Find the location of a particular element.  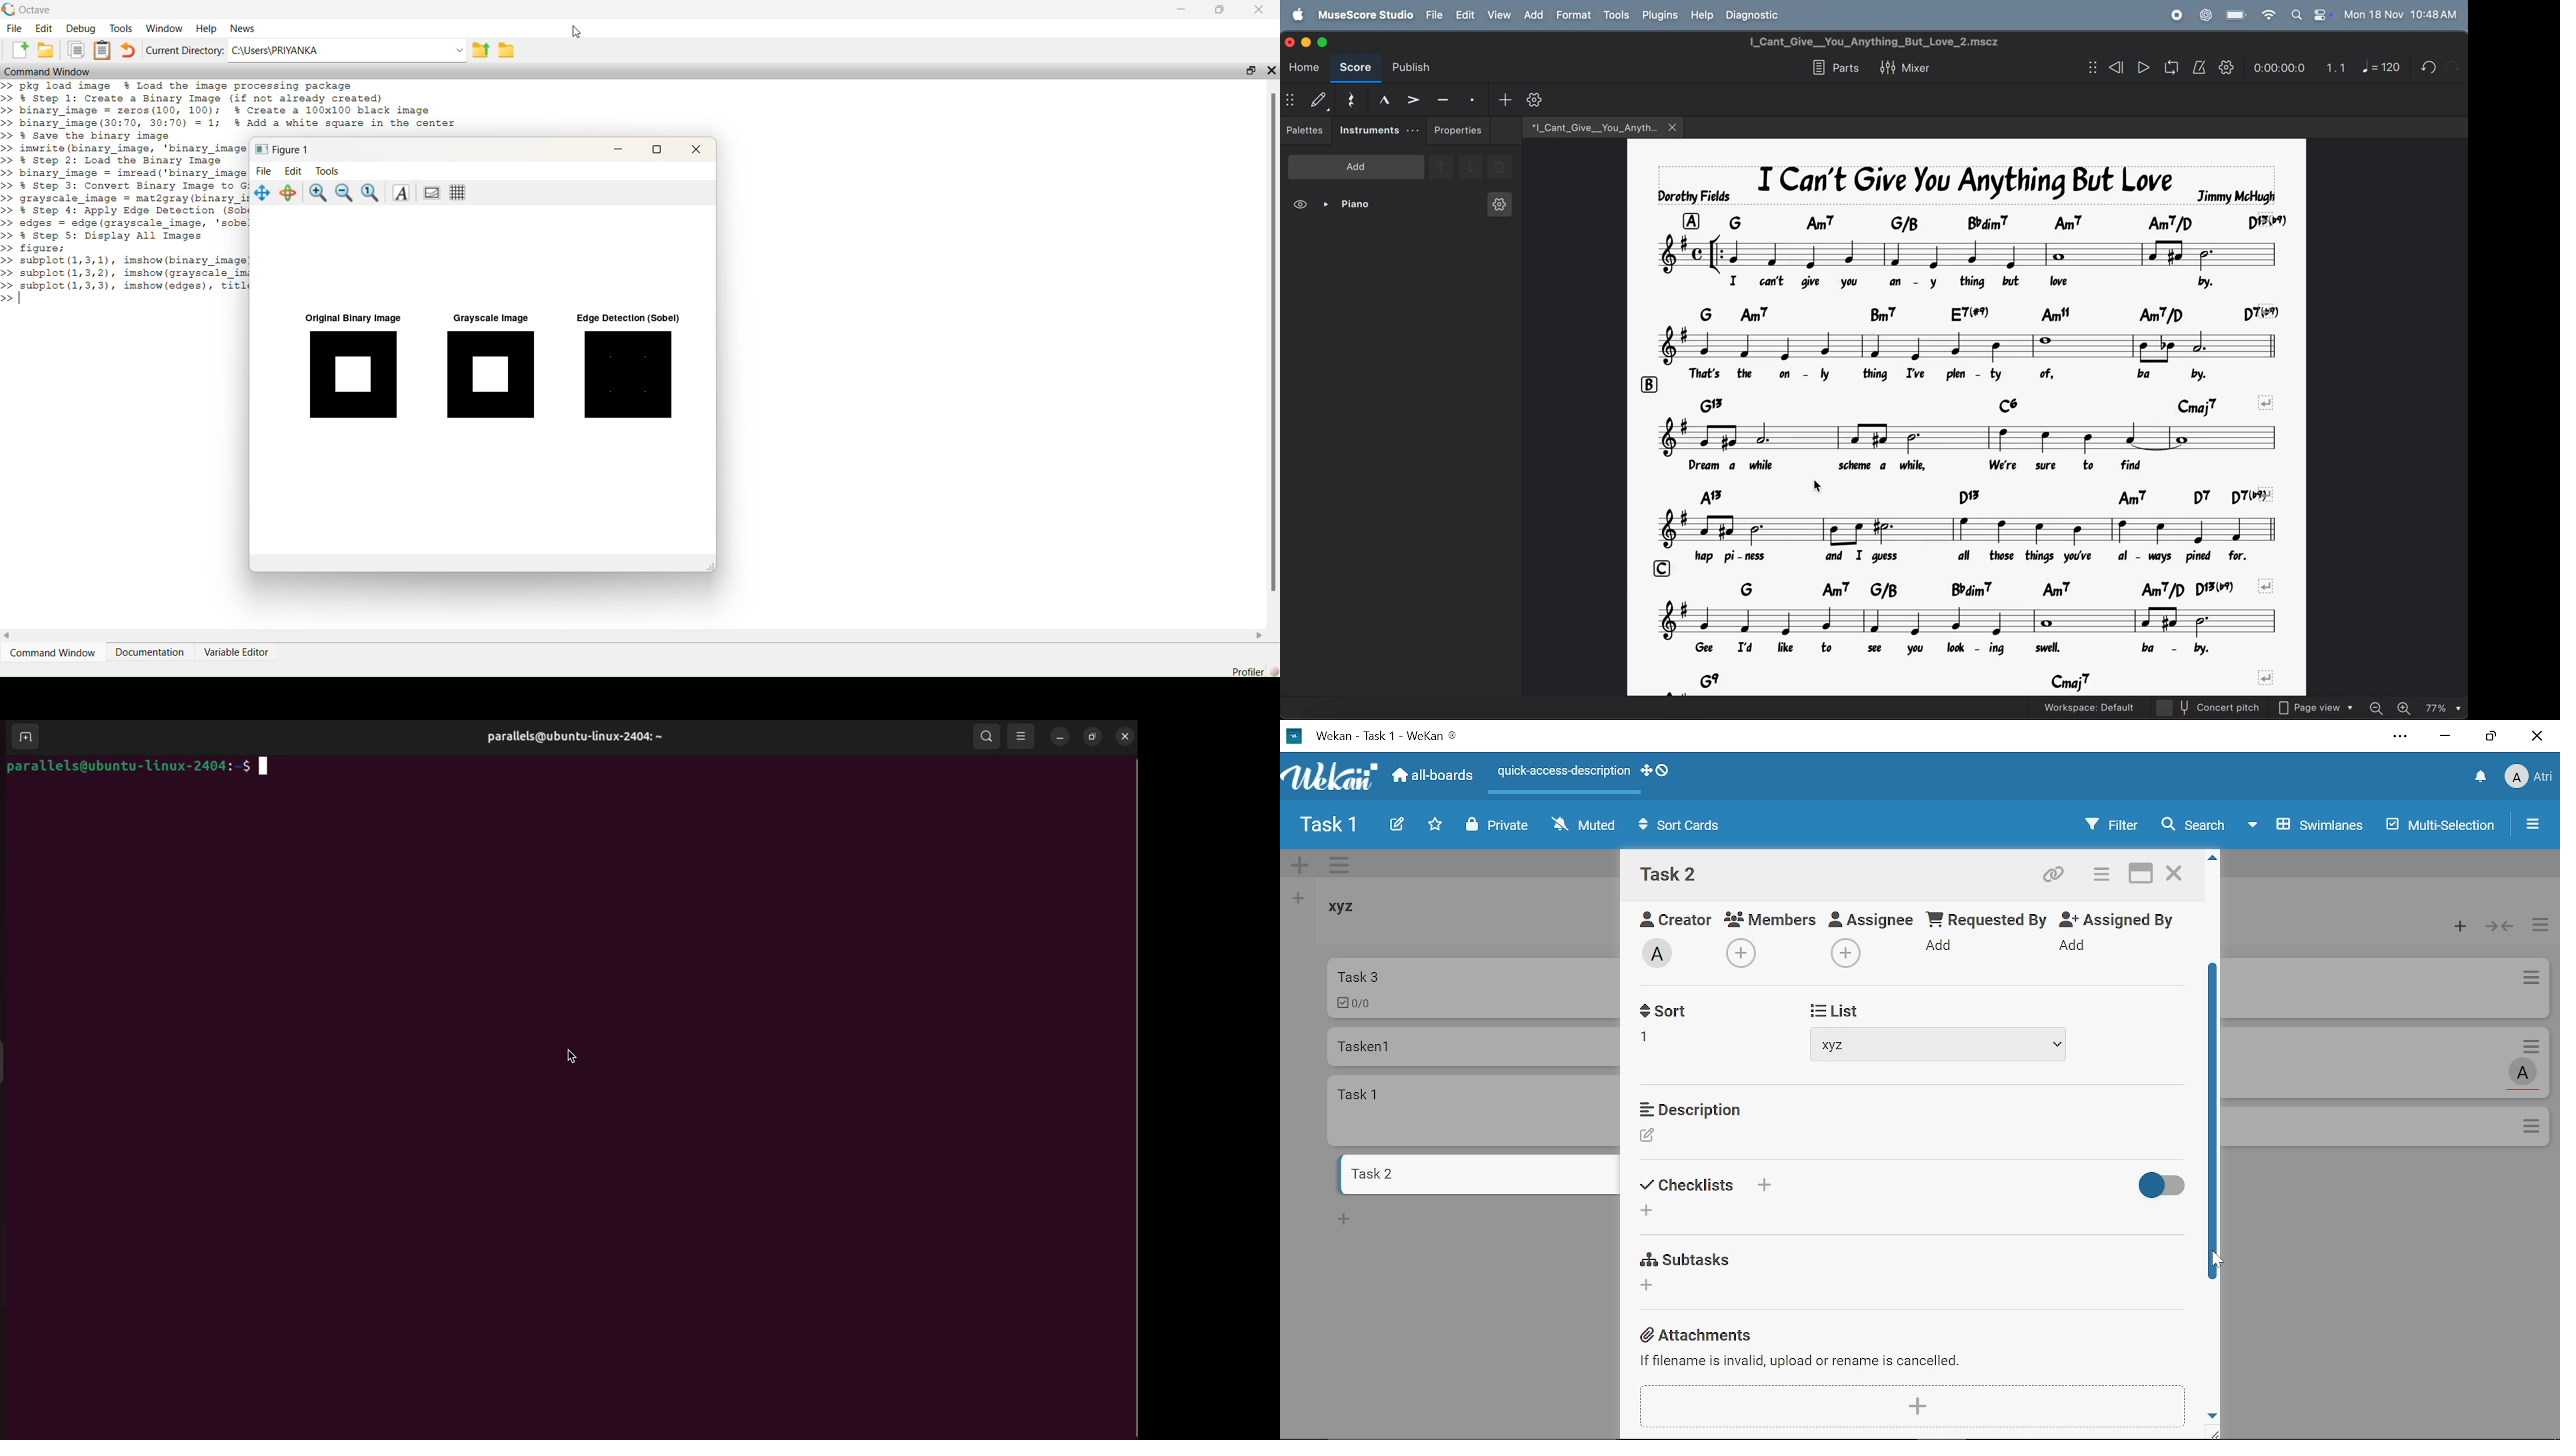

close is located at coordinates (1291, 41).